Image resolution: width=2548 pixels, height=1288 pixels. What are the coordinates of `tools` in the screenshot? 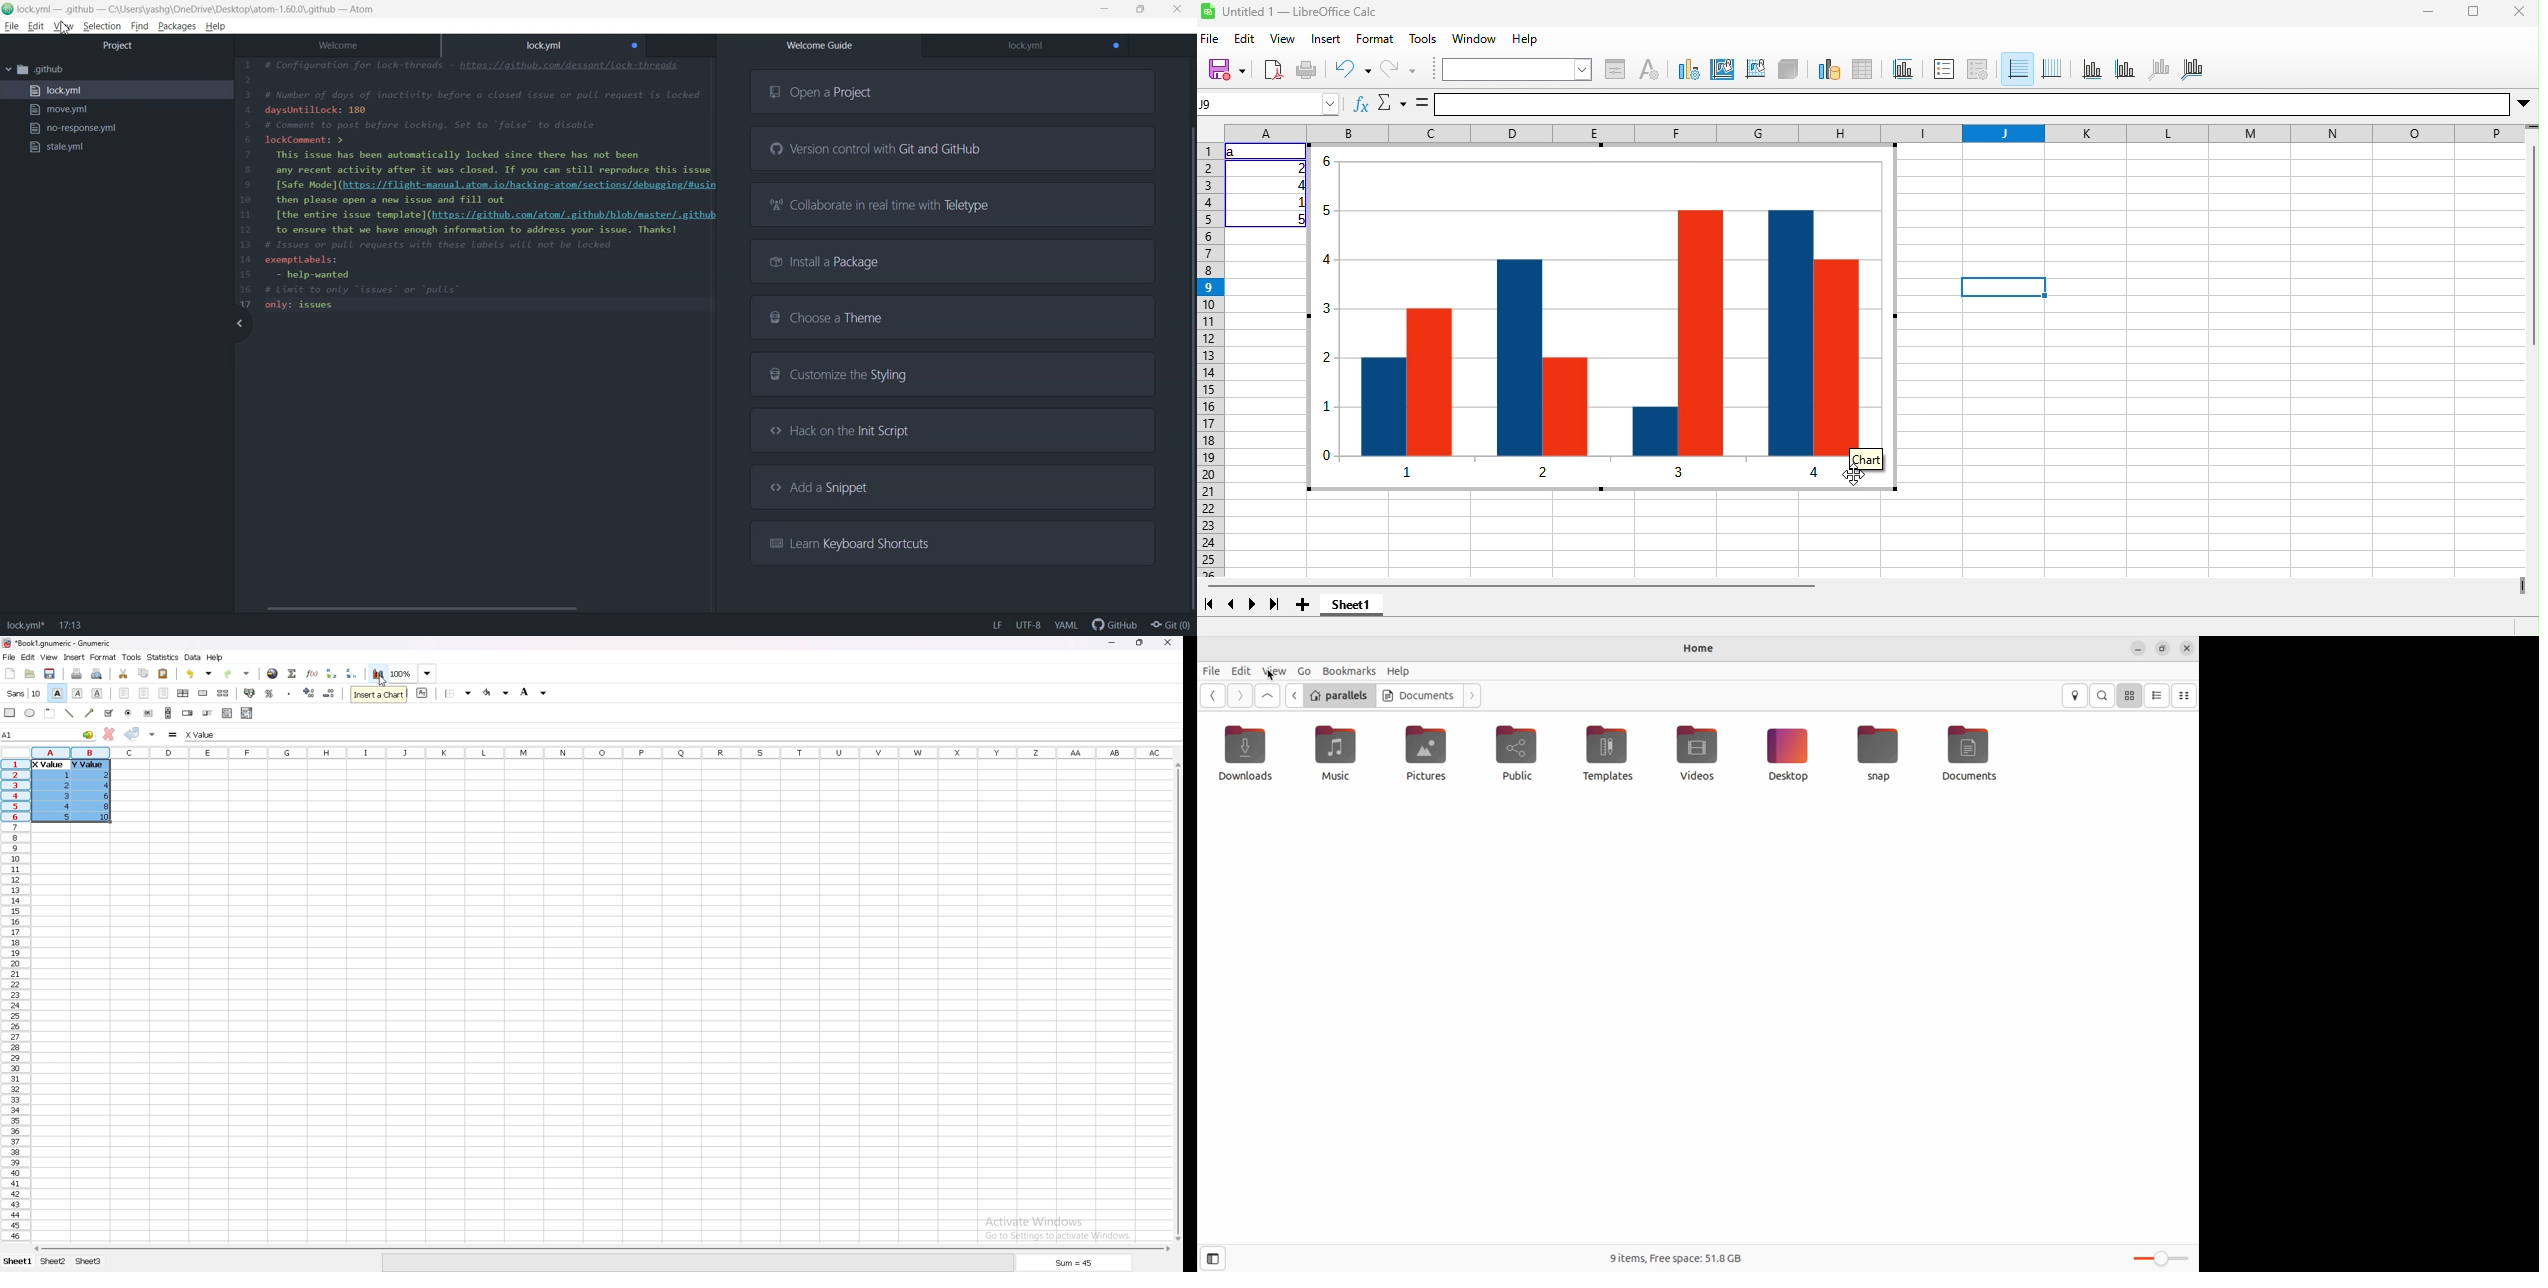 It's located at (131, 657).